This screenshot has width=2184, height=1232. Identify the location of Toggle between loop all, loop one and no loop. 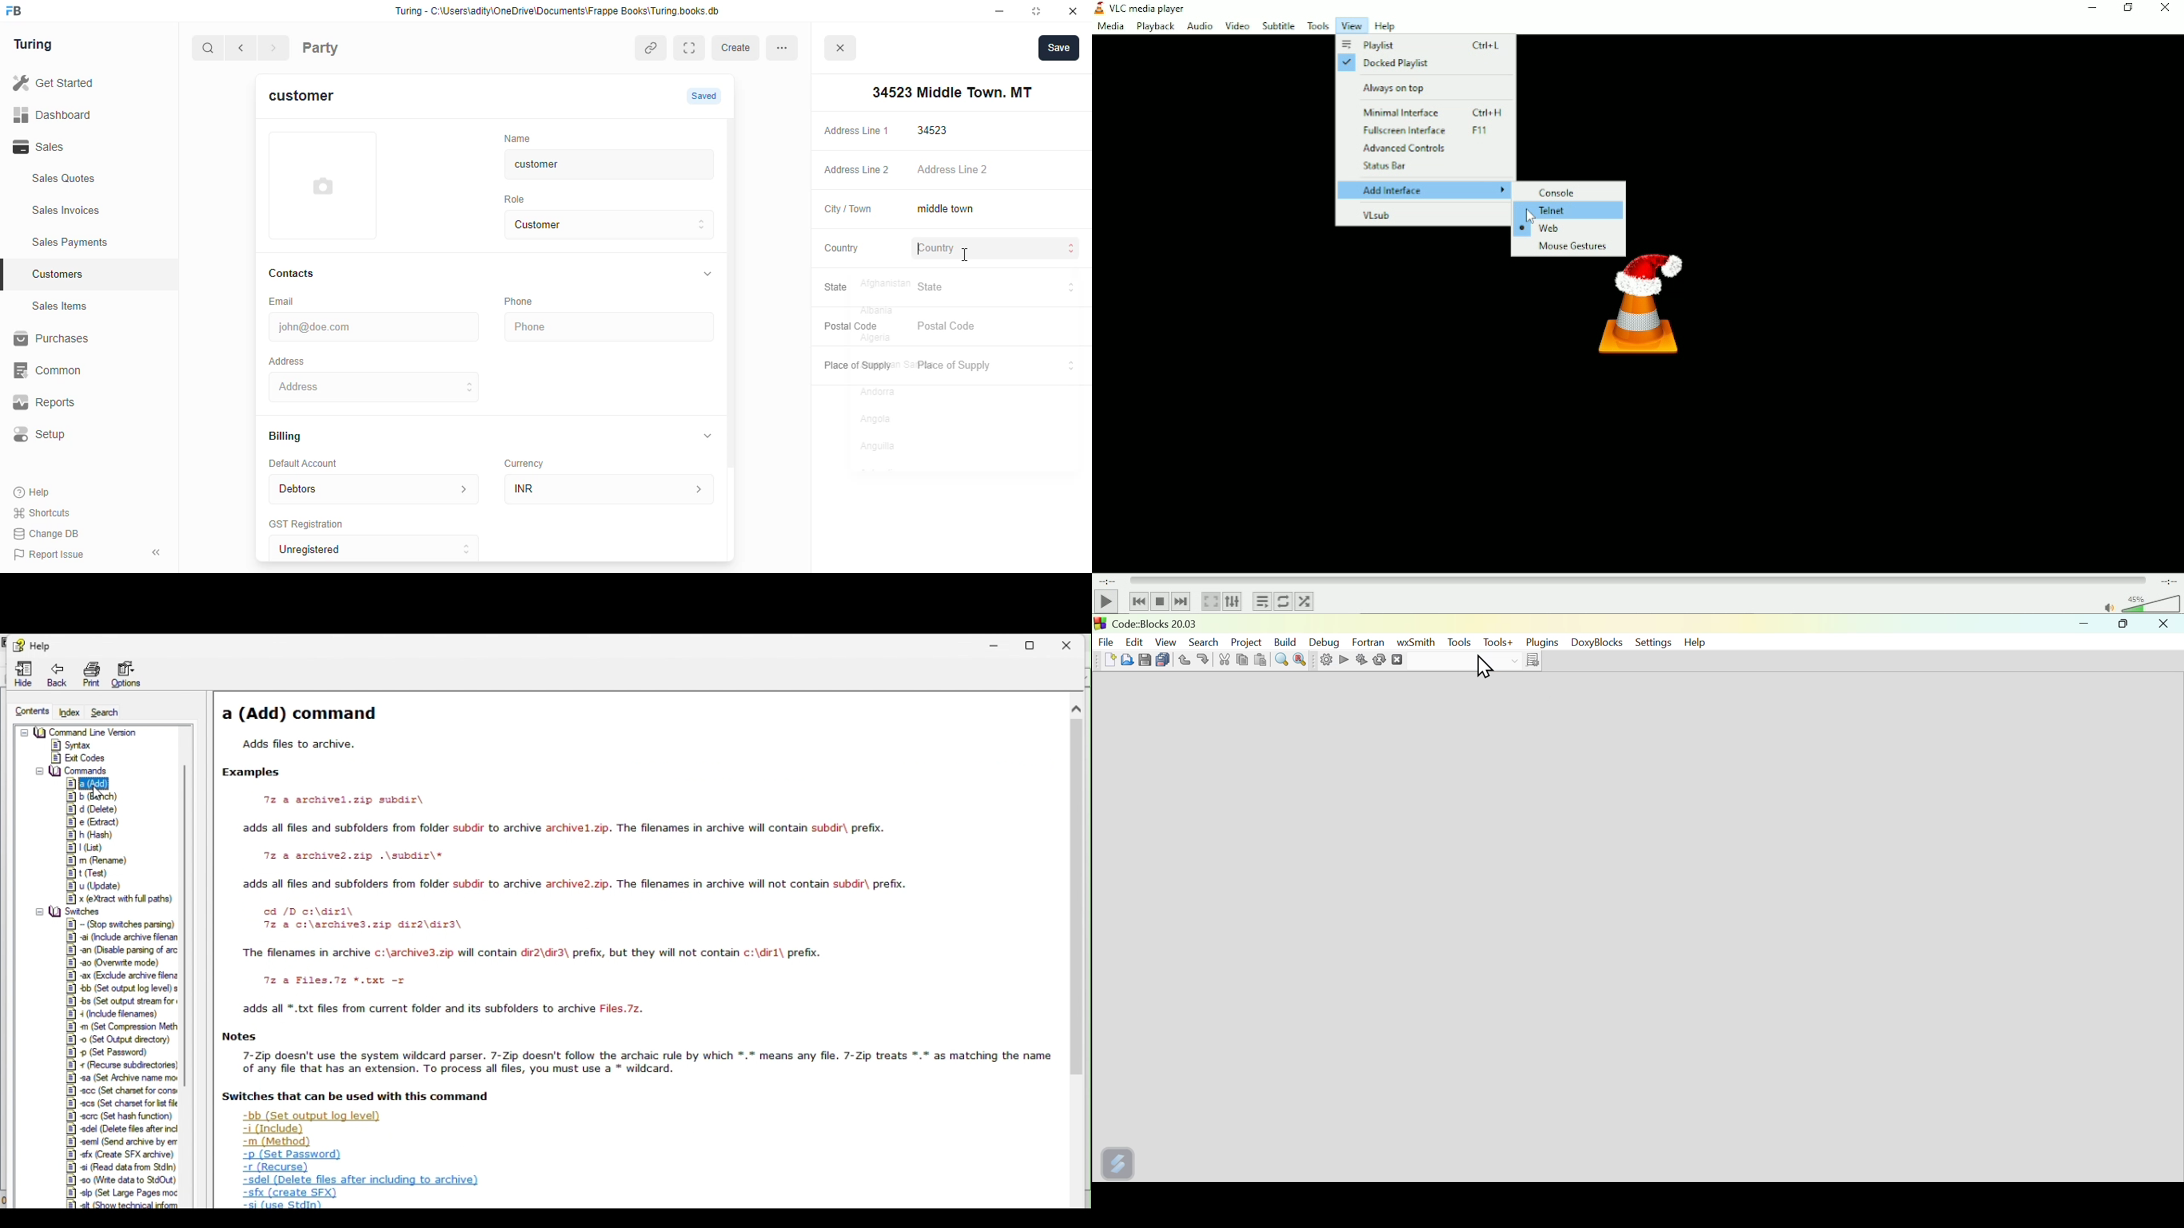
(1283, 601).